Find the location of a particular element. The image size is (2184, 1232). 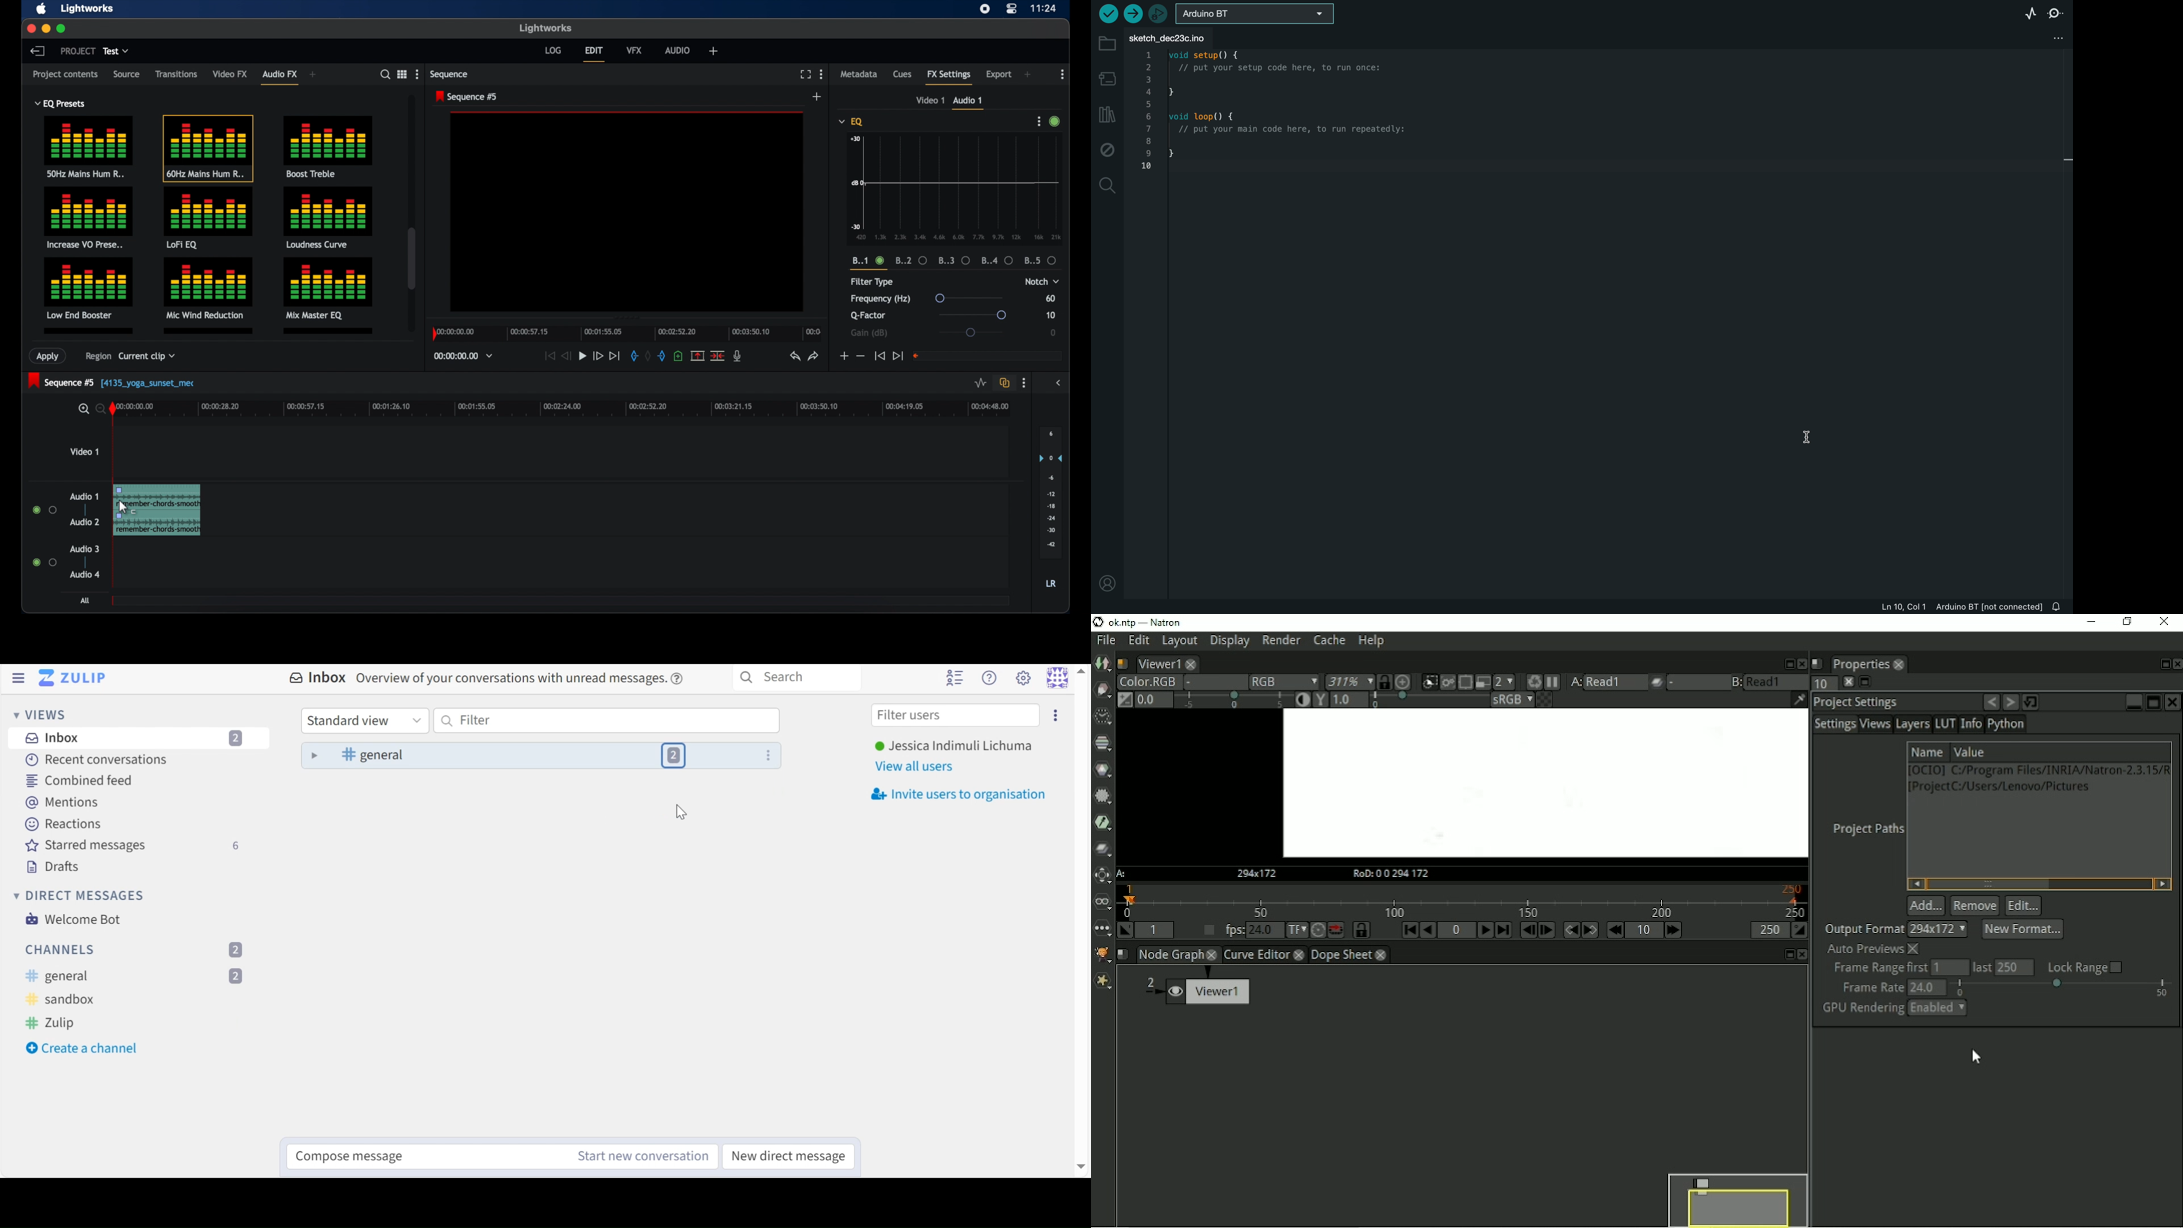

video fx is located at coordinates (231, 74).